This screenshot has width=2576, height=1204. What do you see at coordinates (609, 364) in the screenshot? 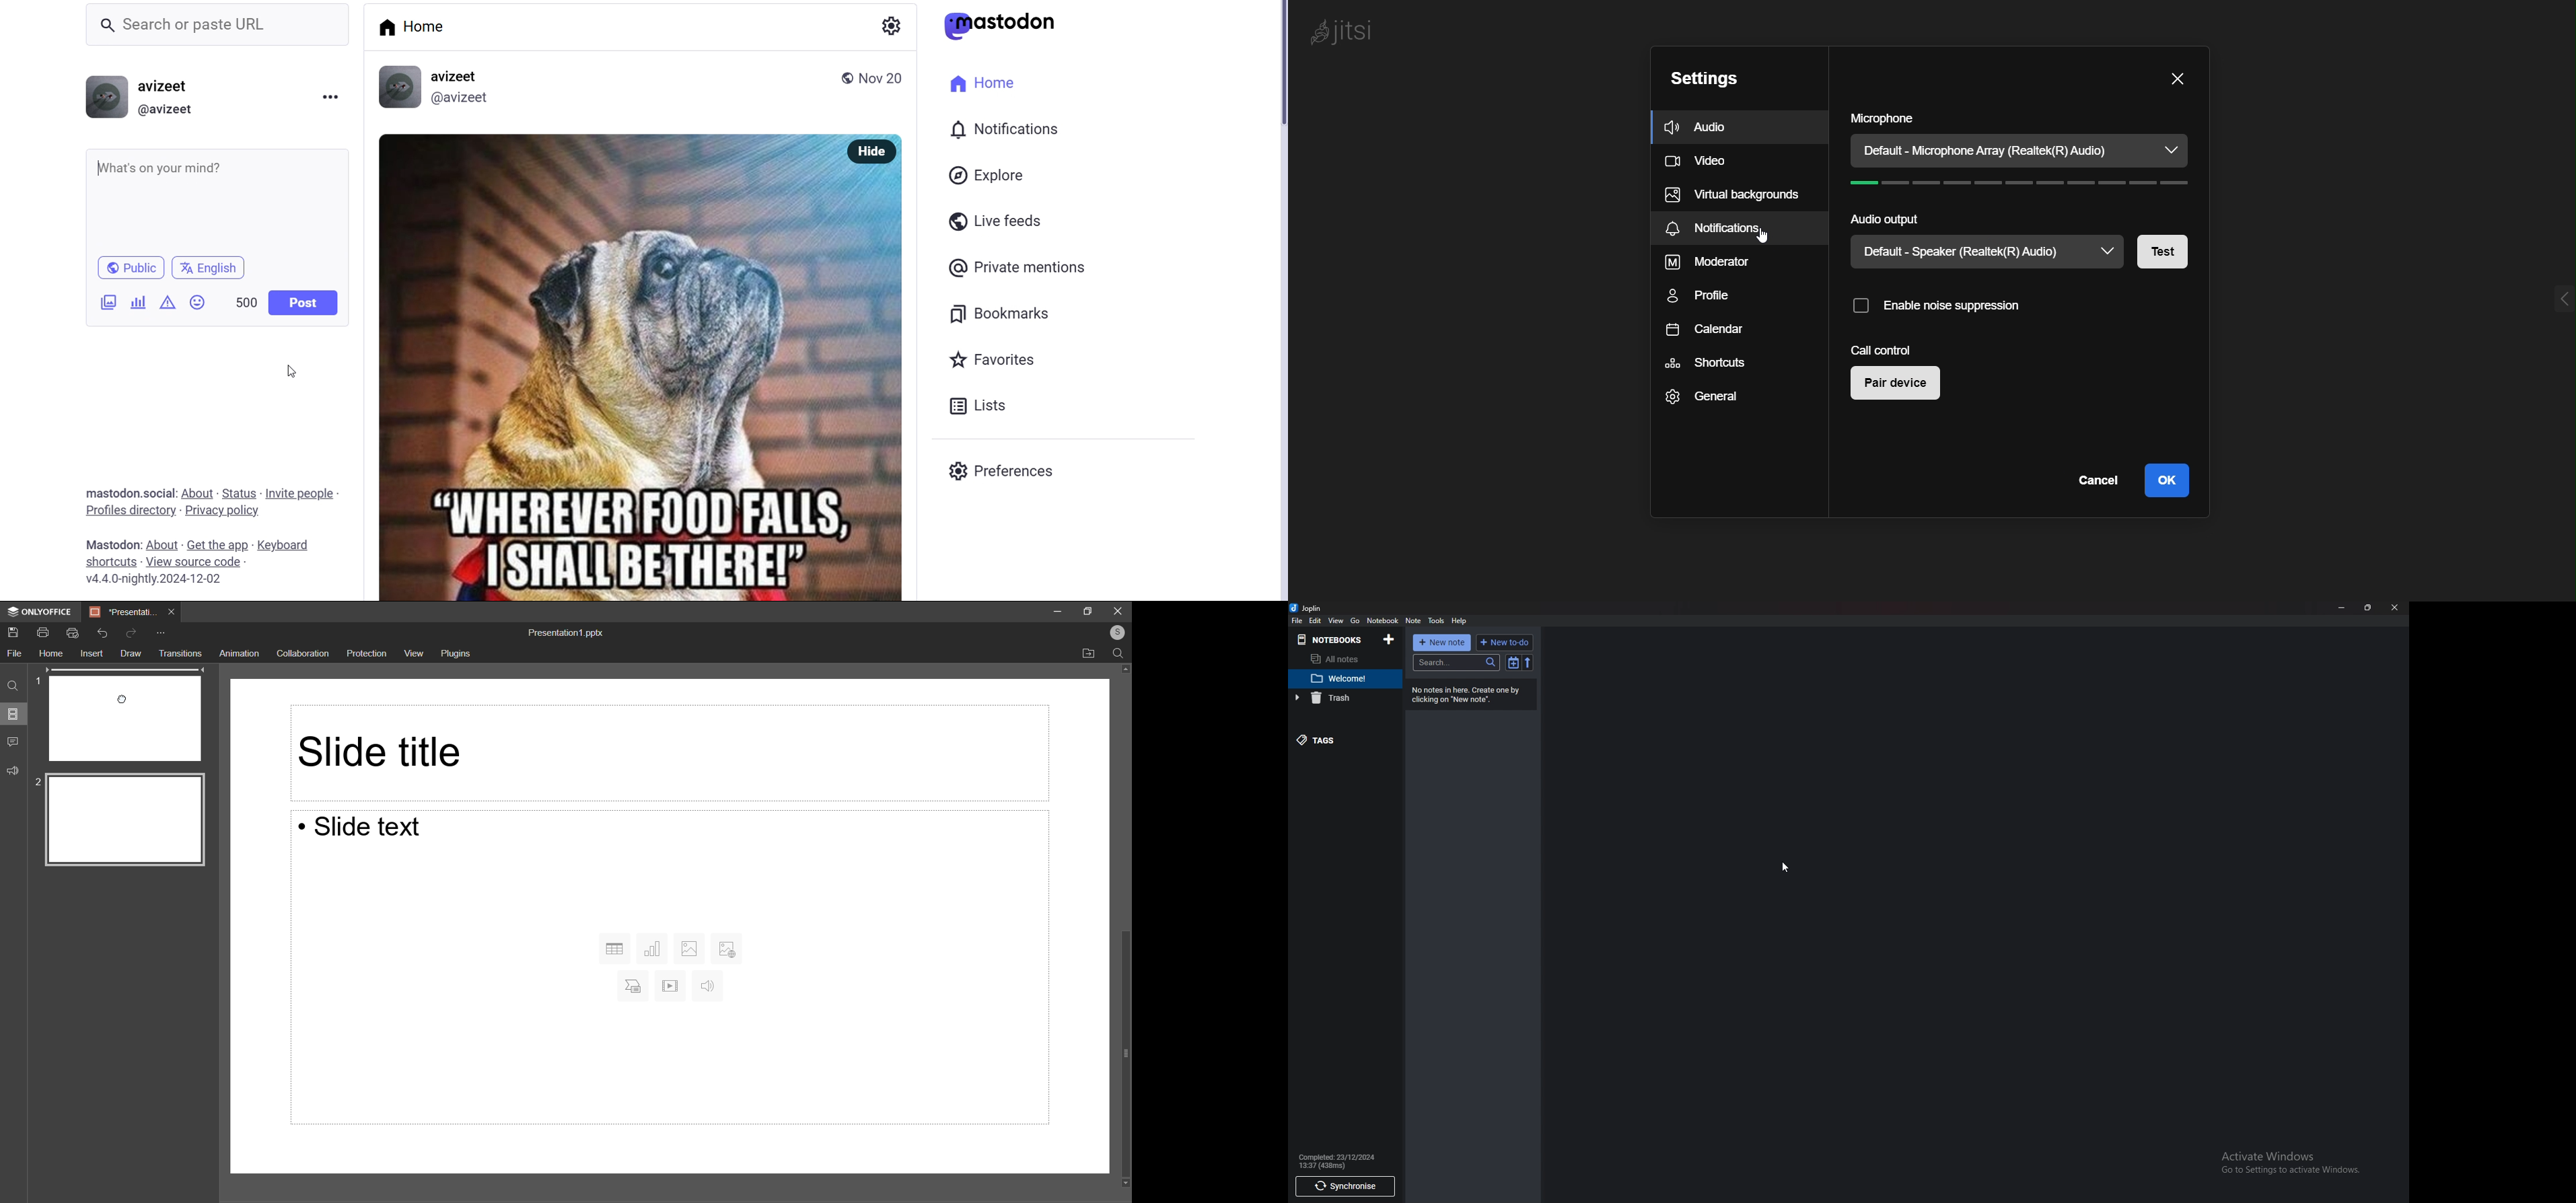
I see `post image` at bounding box center [609, 364].